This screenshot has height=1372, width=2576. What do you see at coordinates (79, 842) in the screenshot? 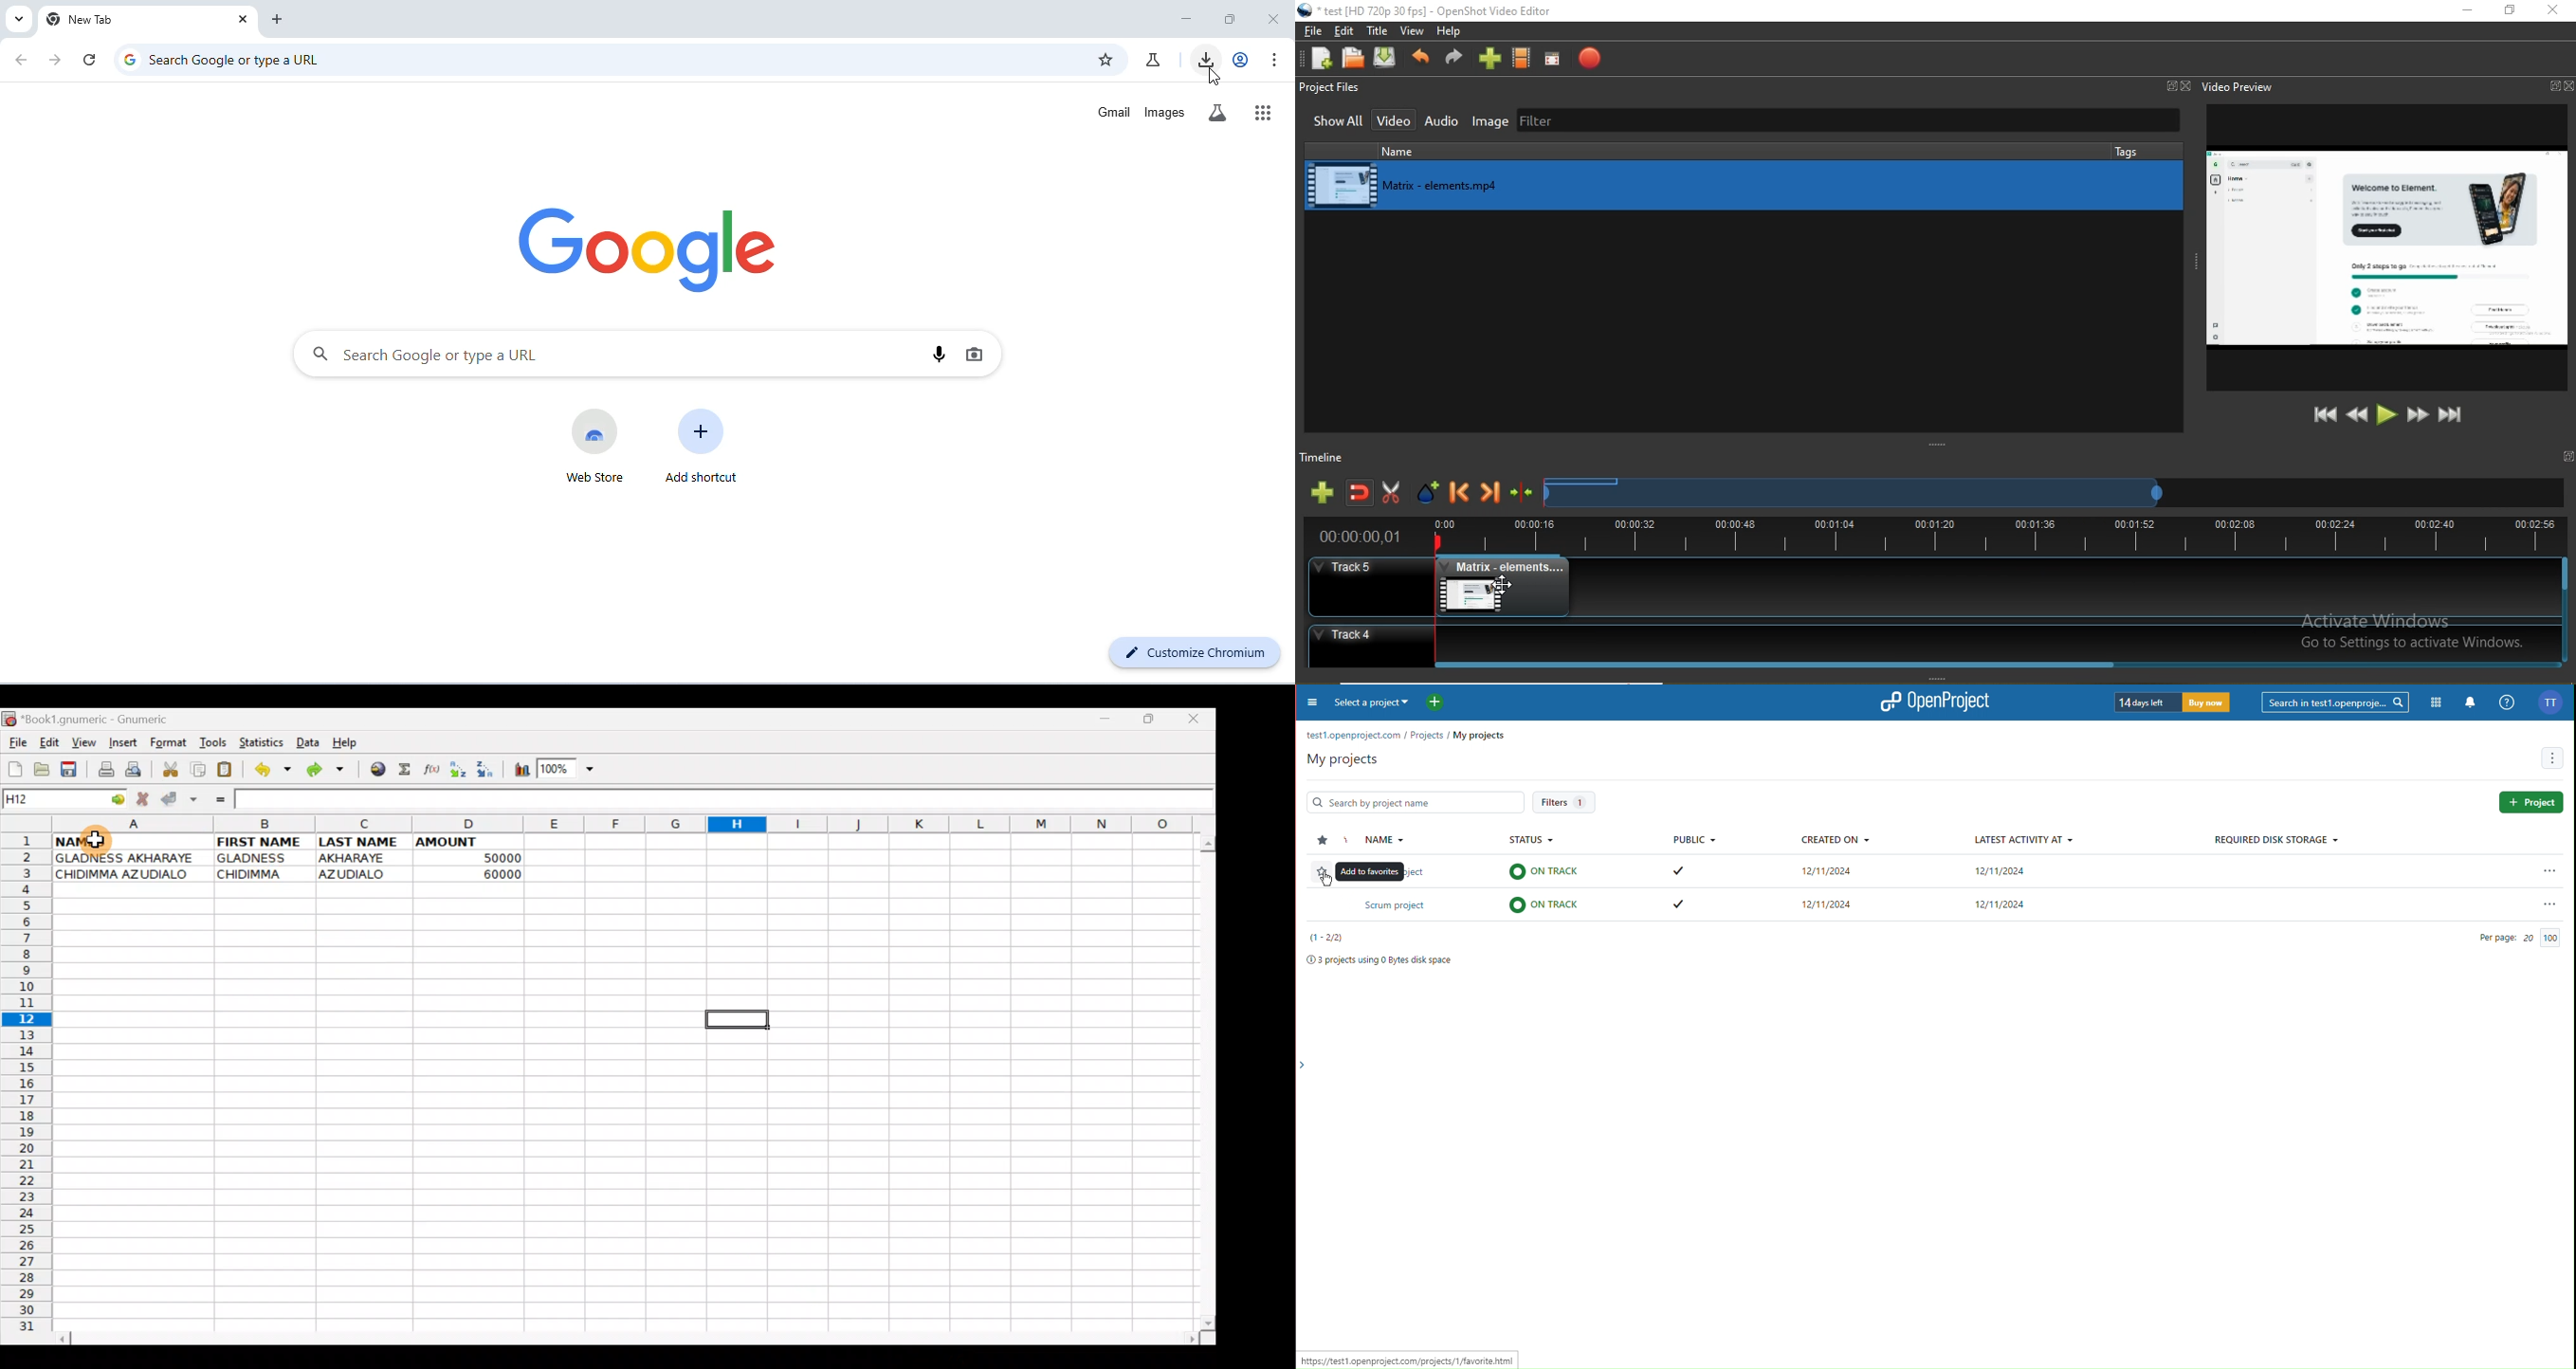
I see `NAMES` at bounding box center [79, 842].